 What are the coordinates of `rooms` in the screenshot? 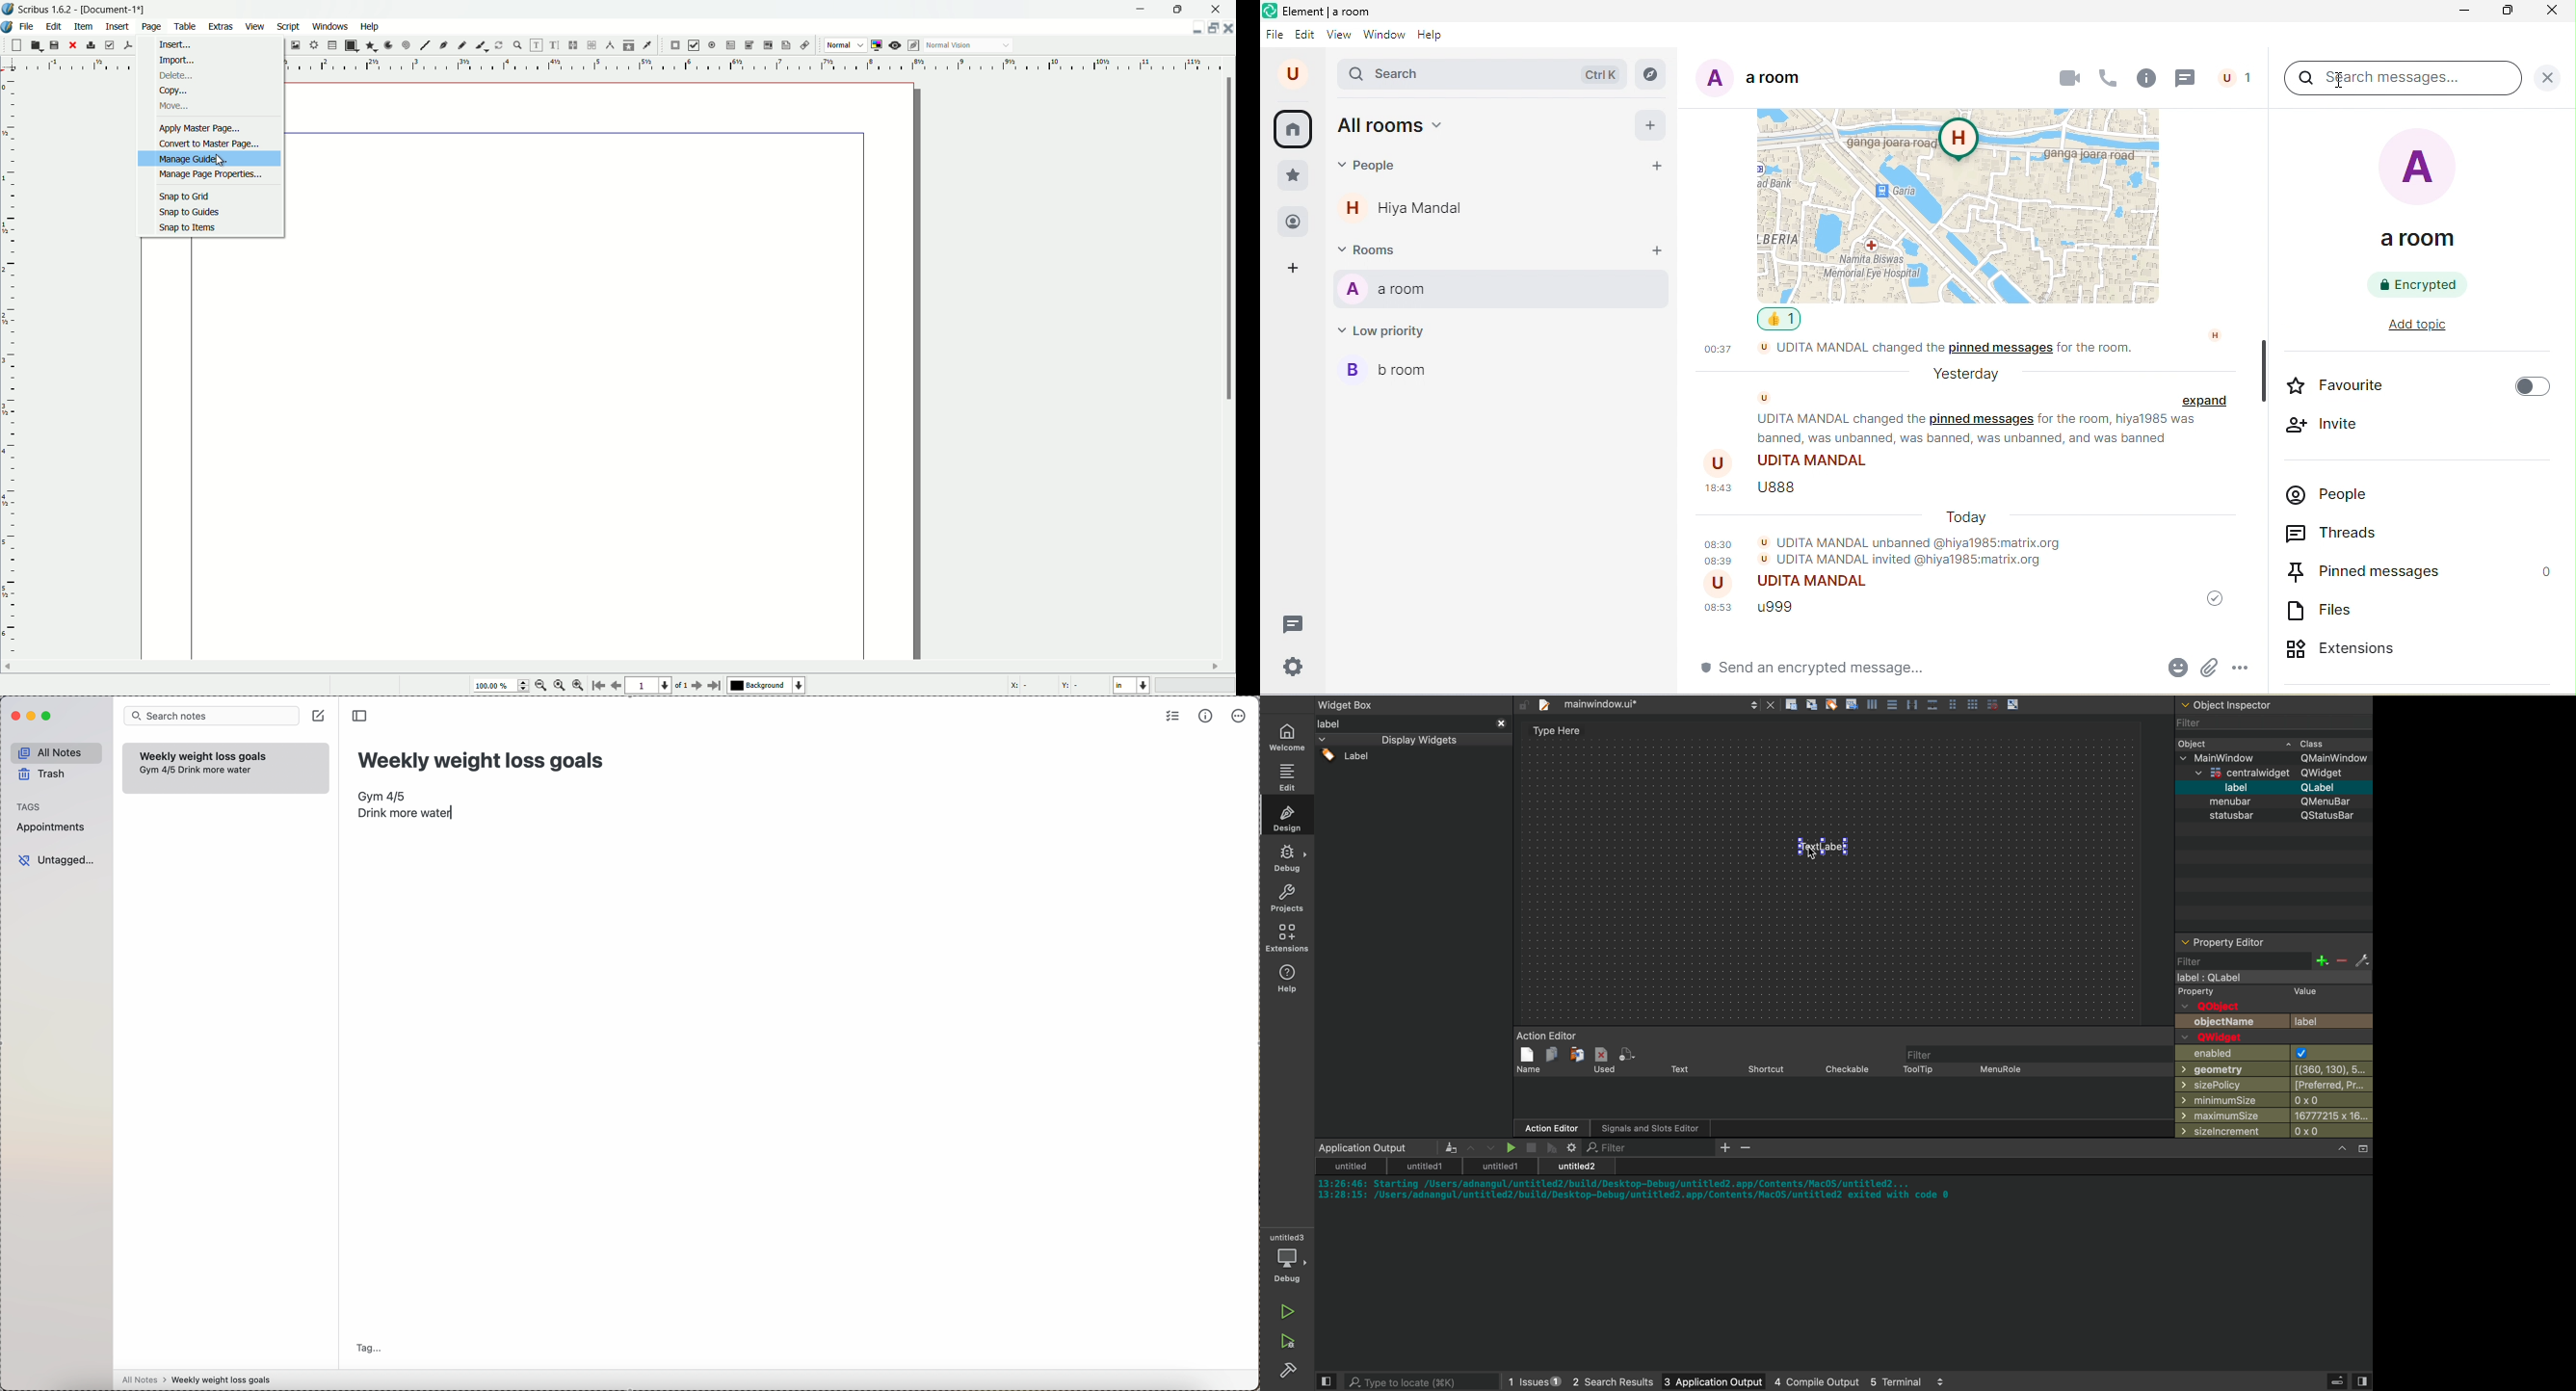 It's located at (1376, 251).